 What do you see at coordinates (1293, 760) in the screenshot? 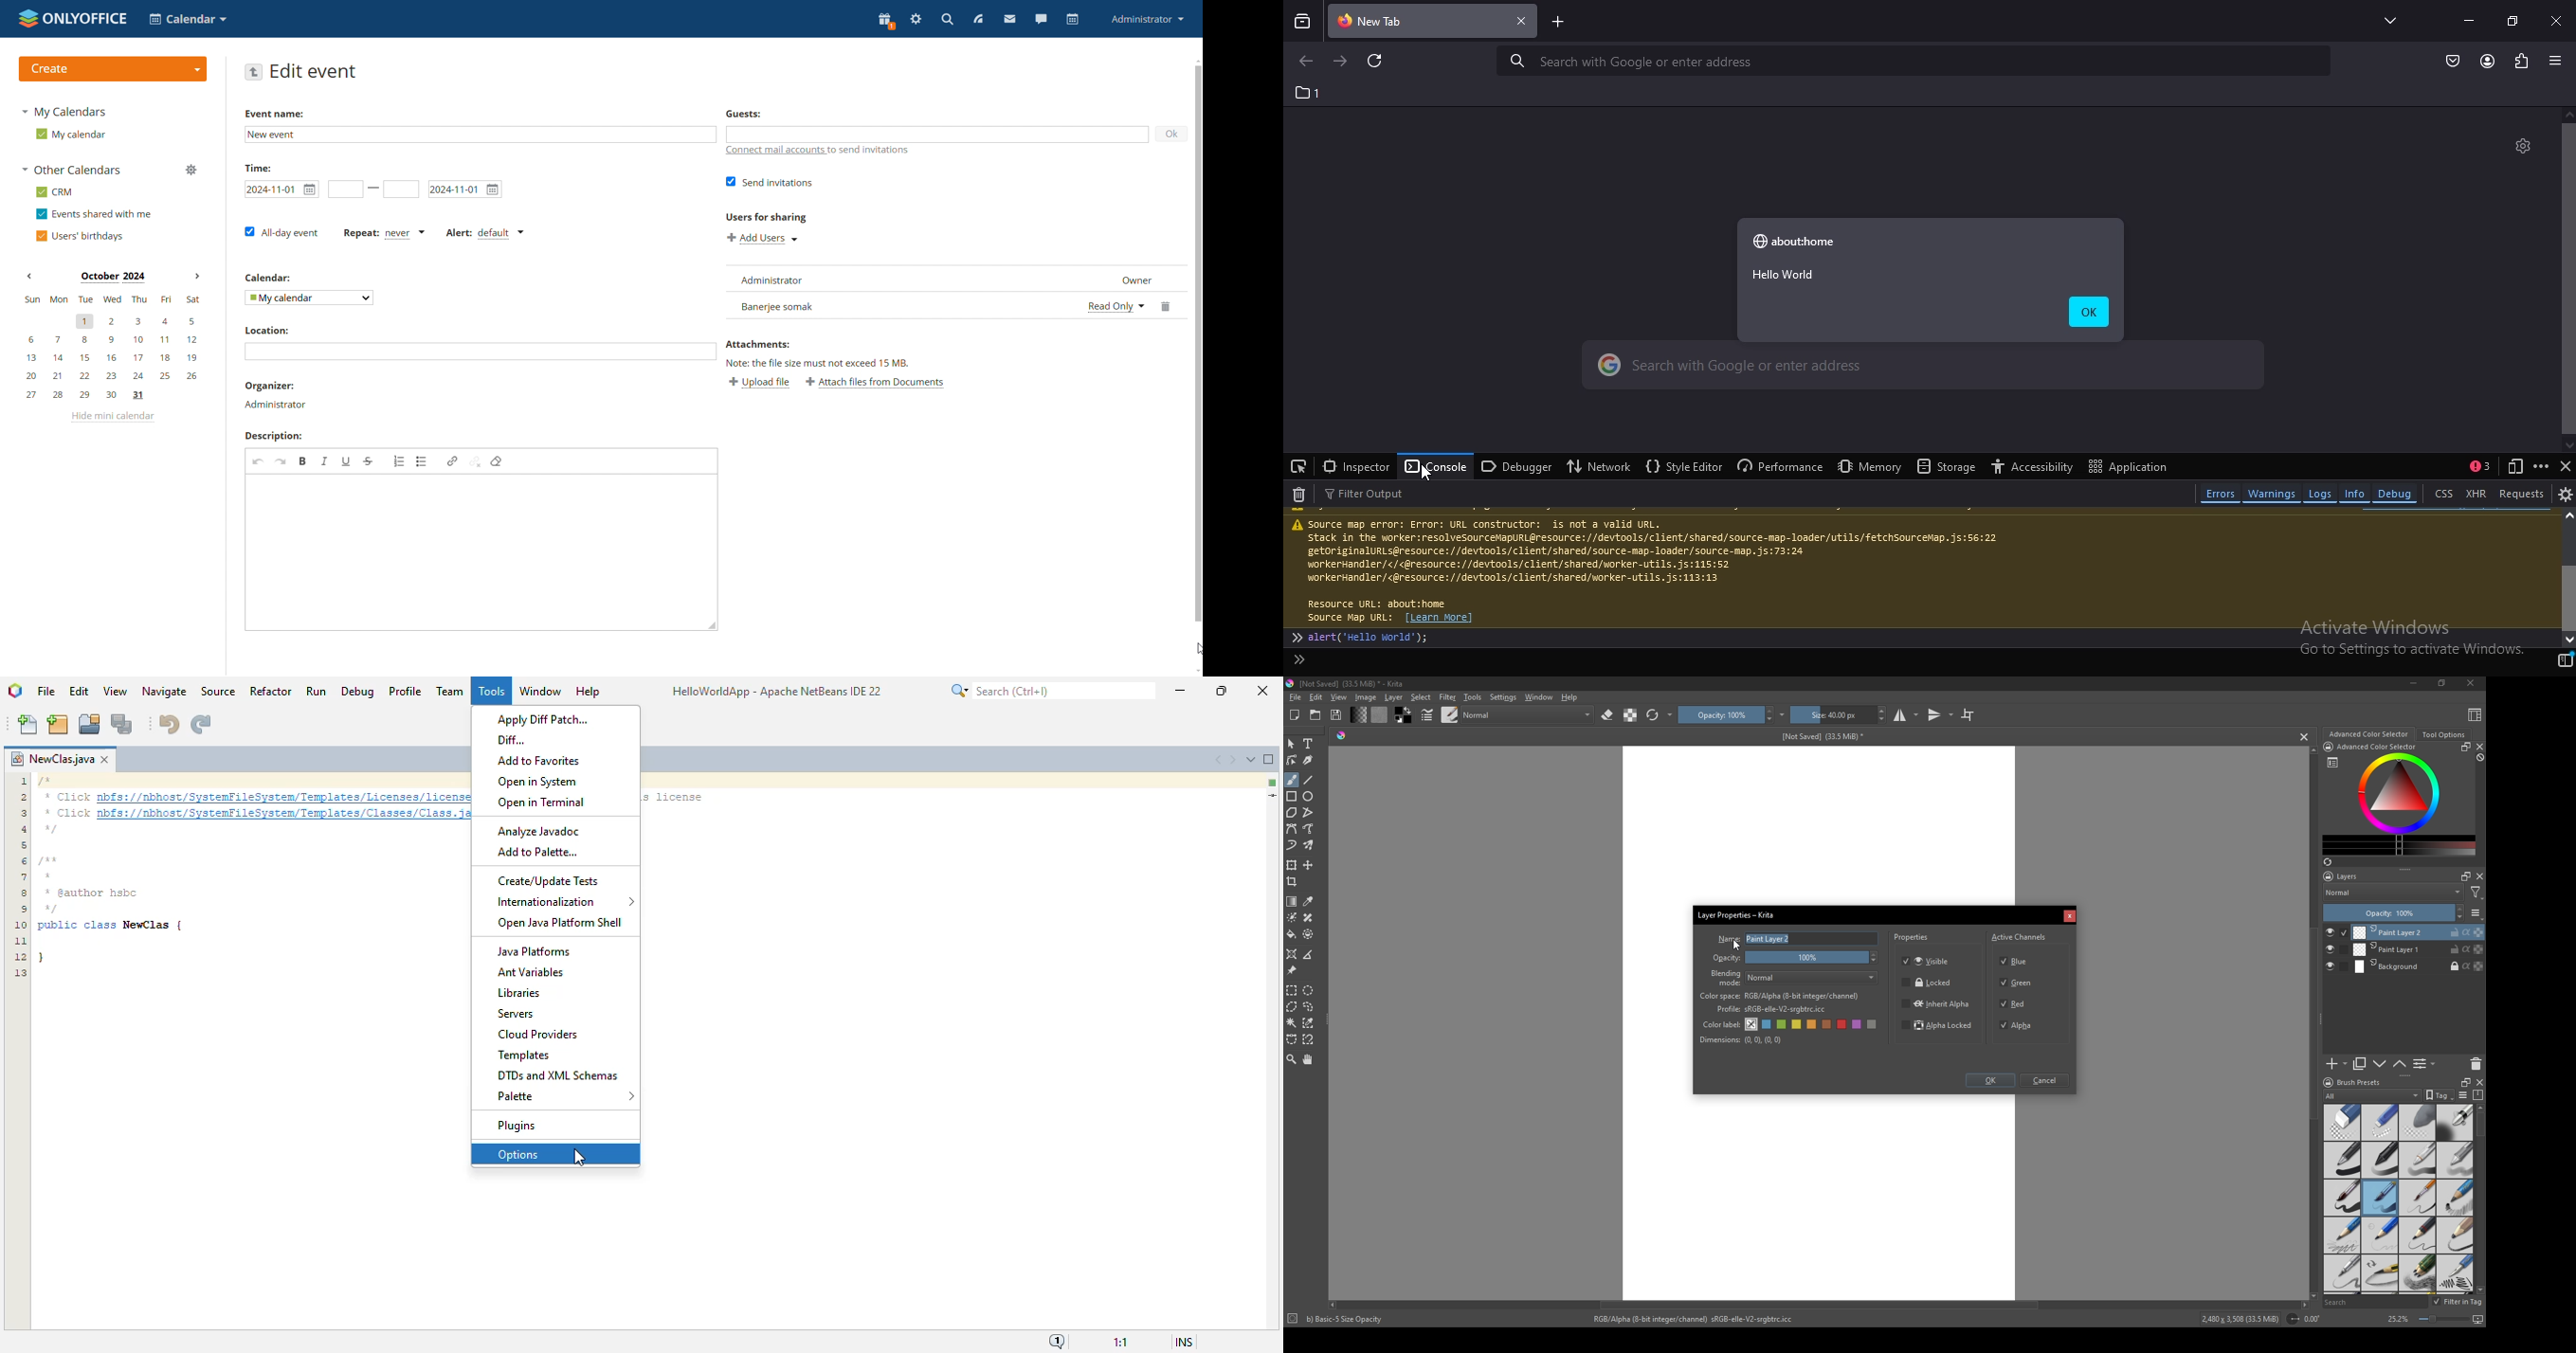
I see `edit shapes` at bounding box center [1293, 760].